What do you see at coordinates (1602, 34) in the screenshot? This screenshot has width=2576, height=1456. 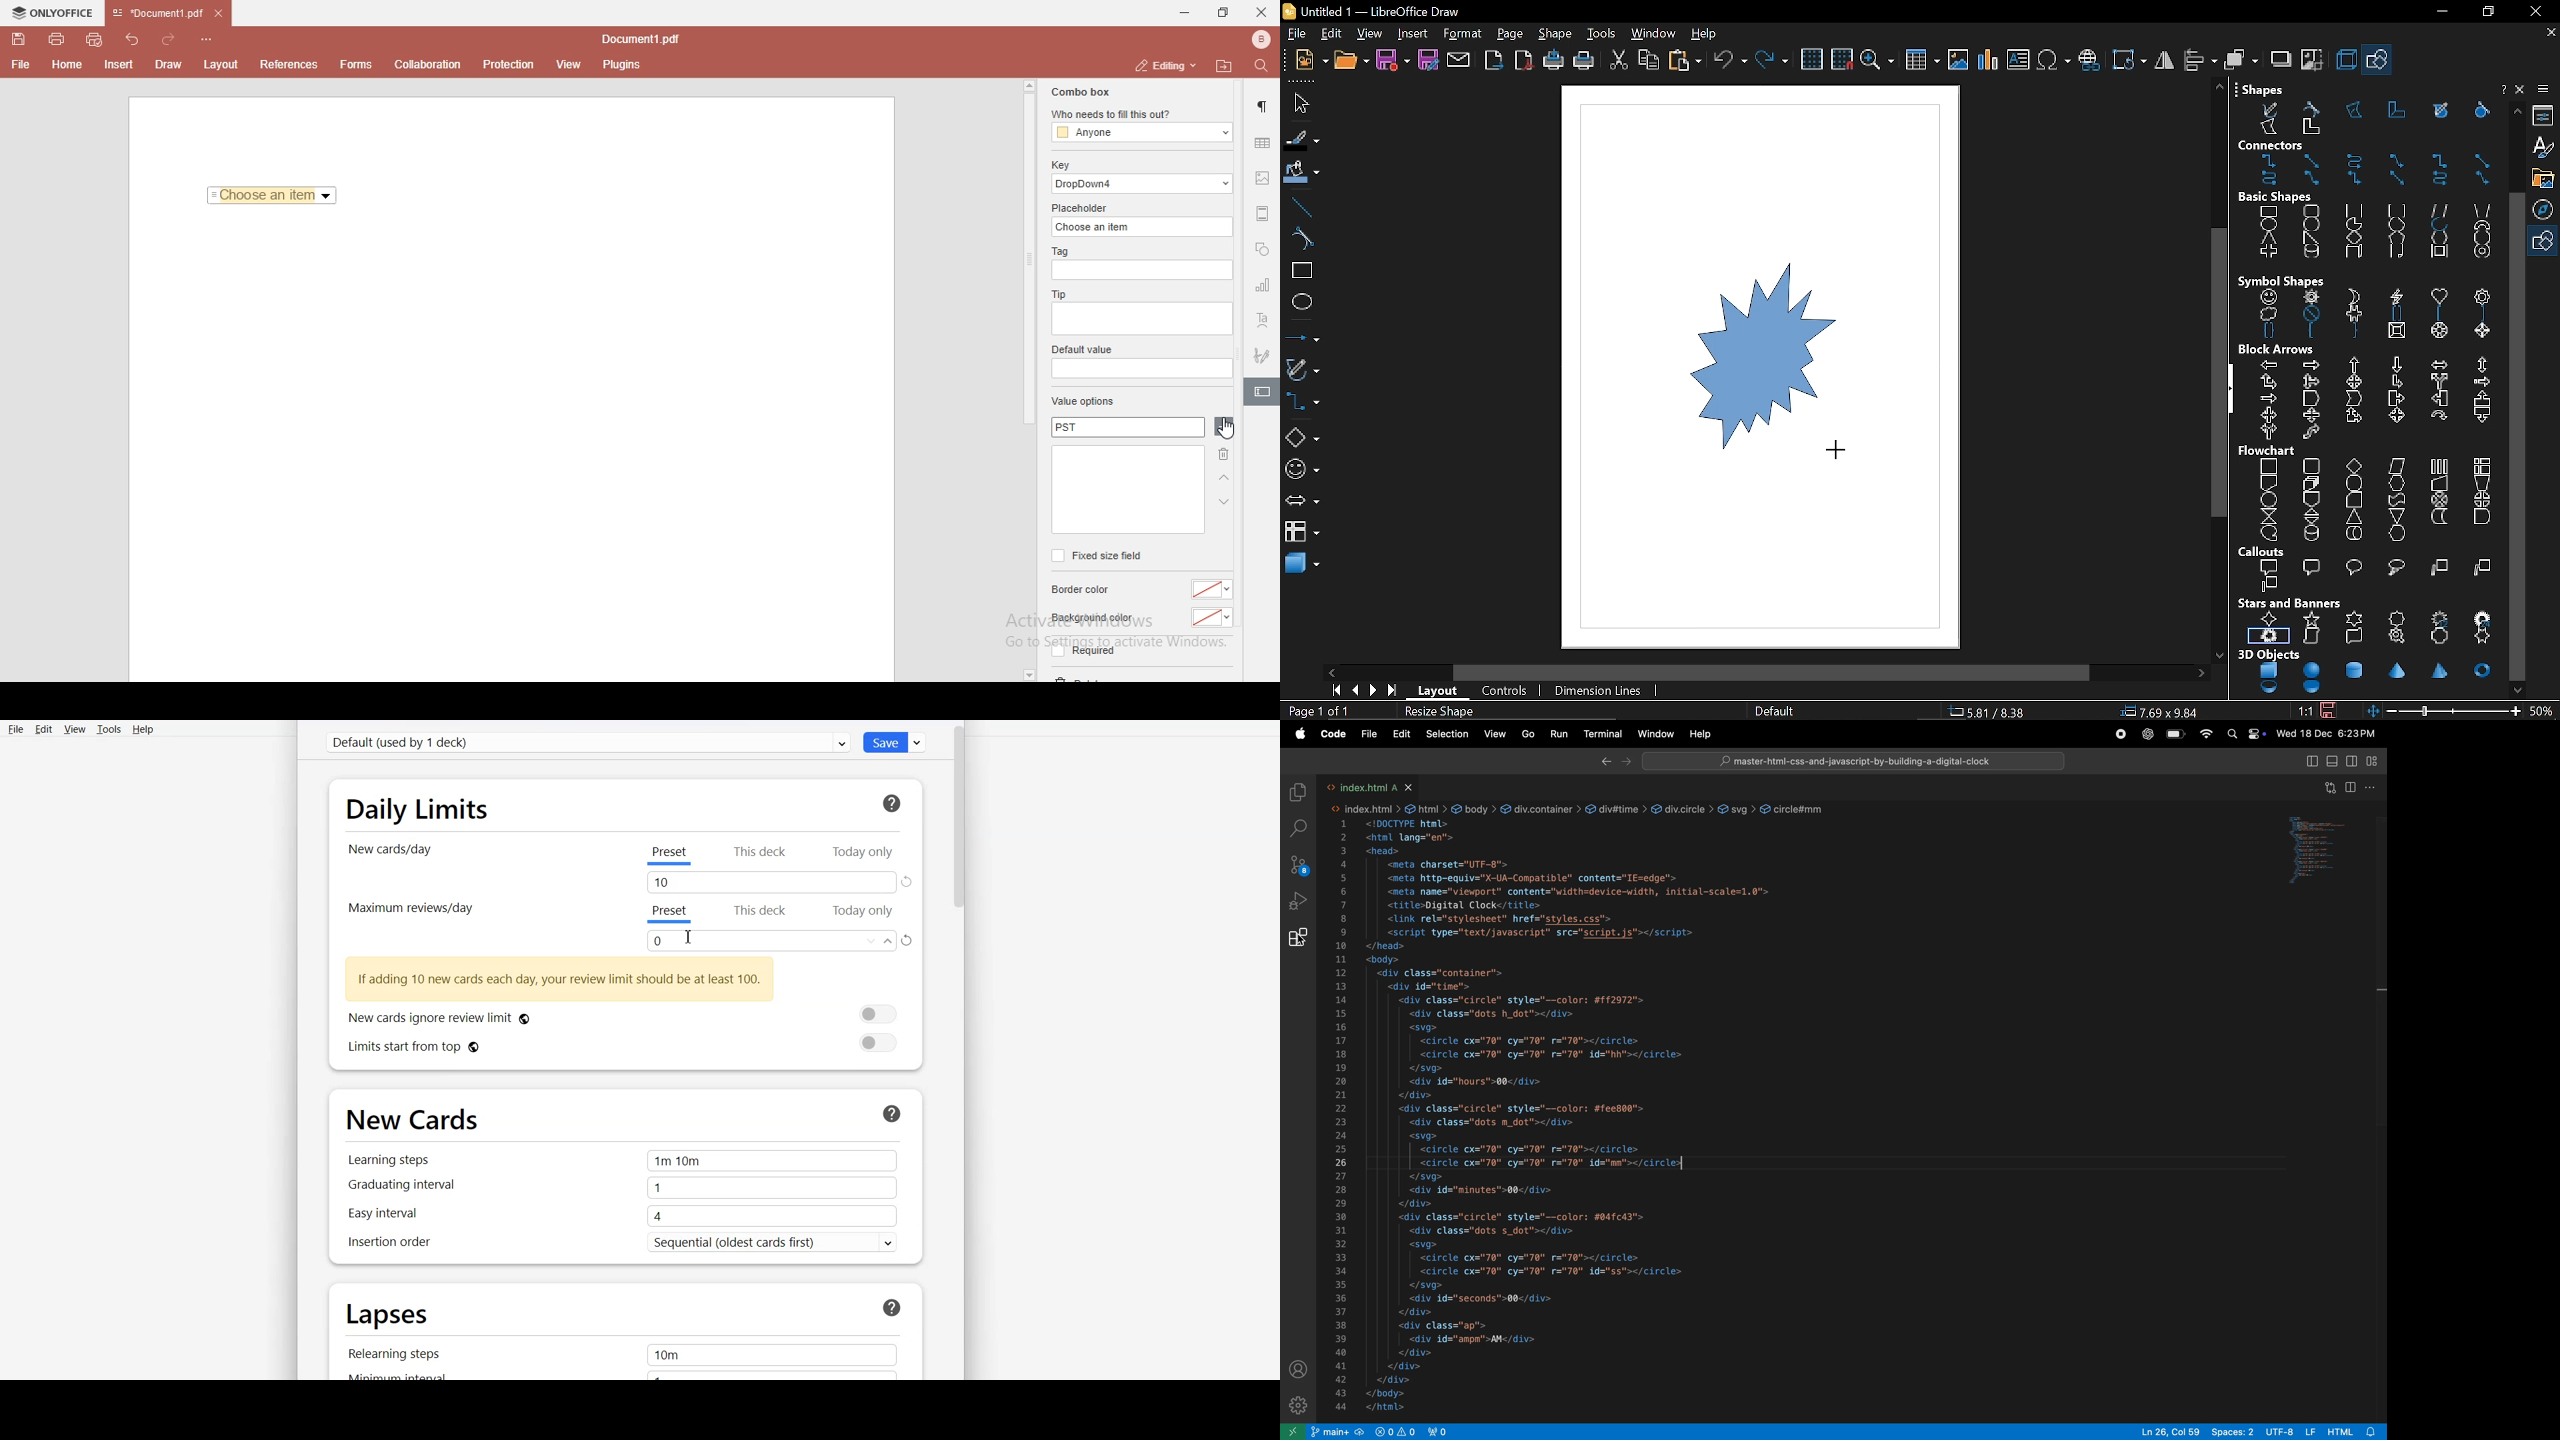 I see `tools` at bounding box center [1602, 34].